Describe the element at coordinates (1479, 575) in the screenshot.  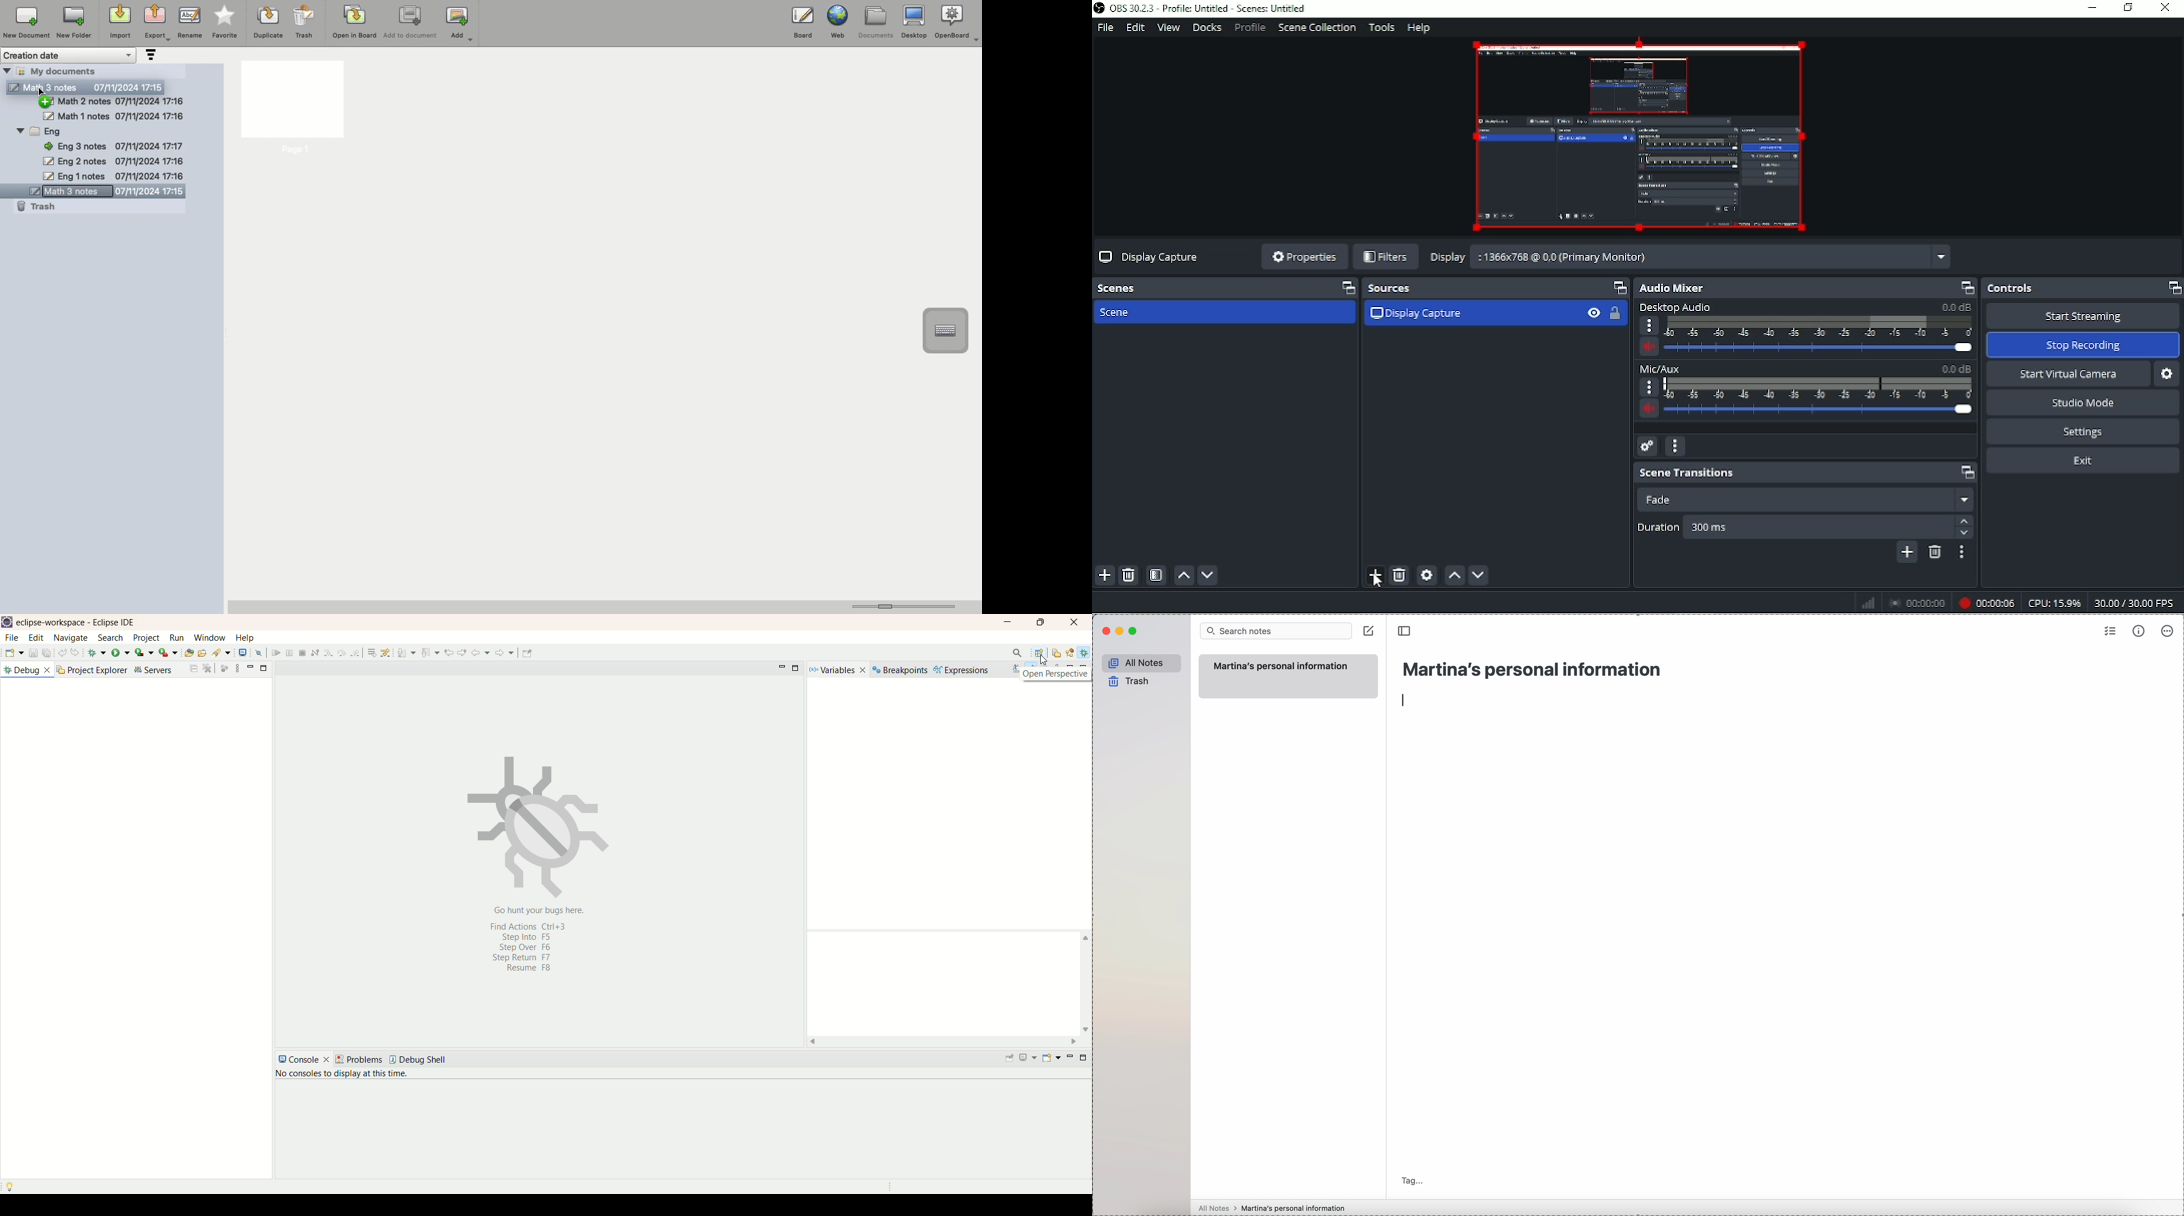
I see `Move source(s) down` at that location.